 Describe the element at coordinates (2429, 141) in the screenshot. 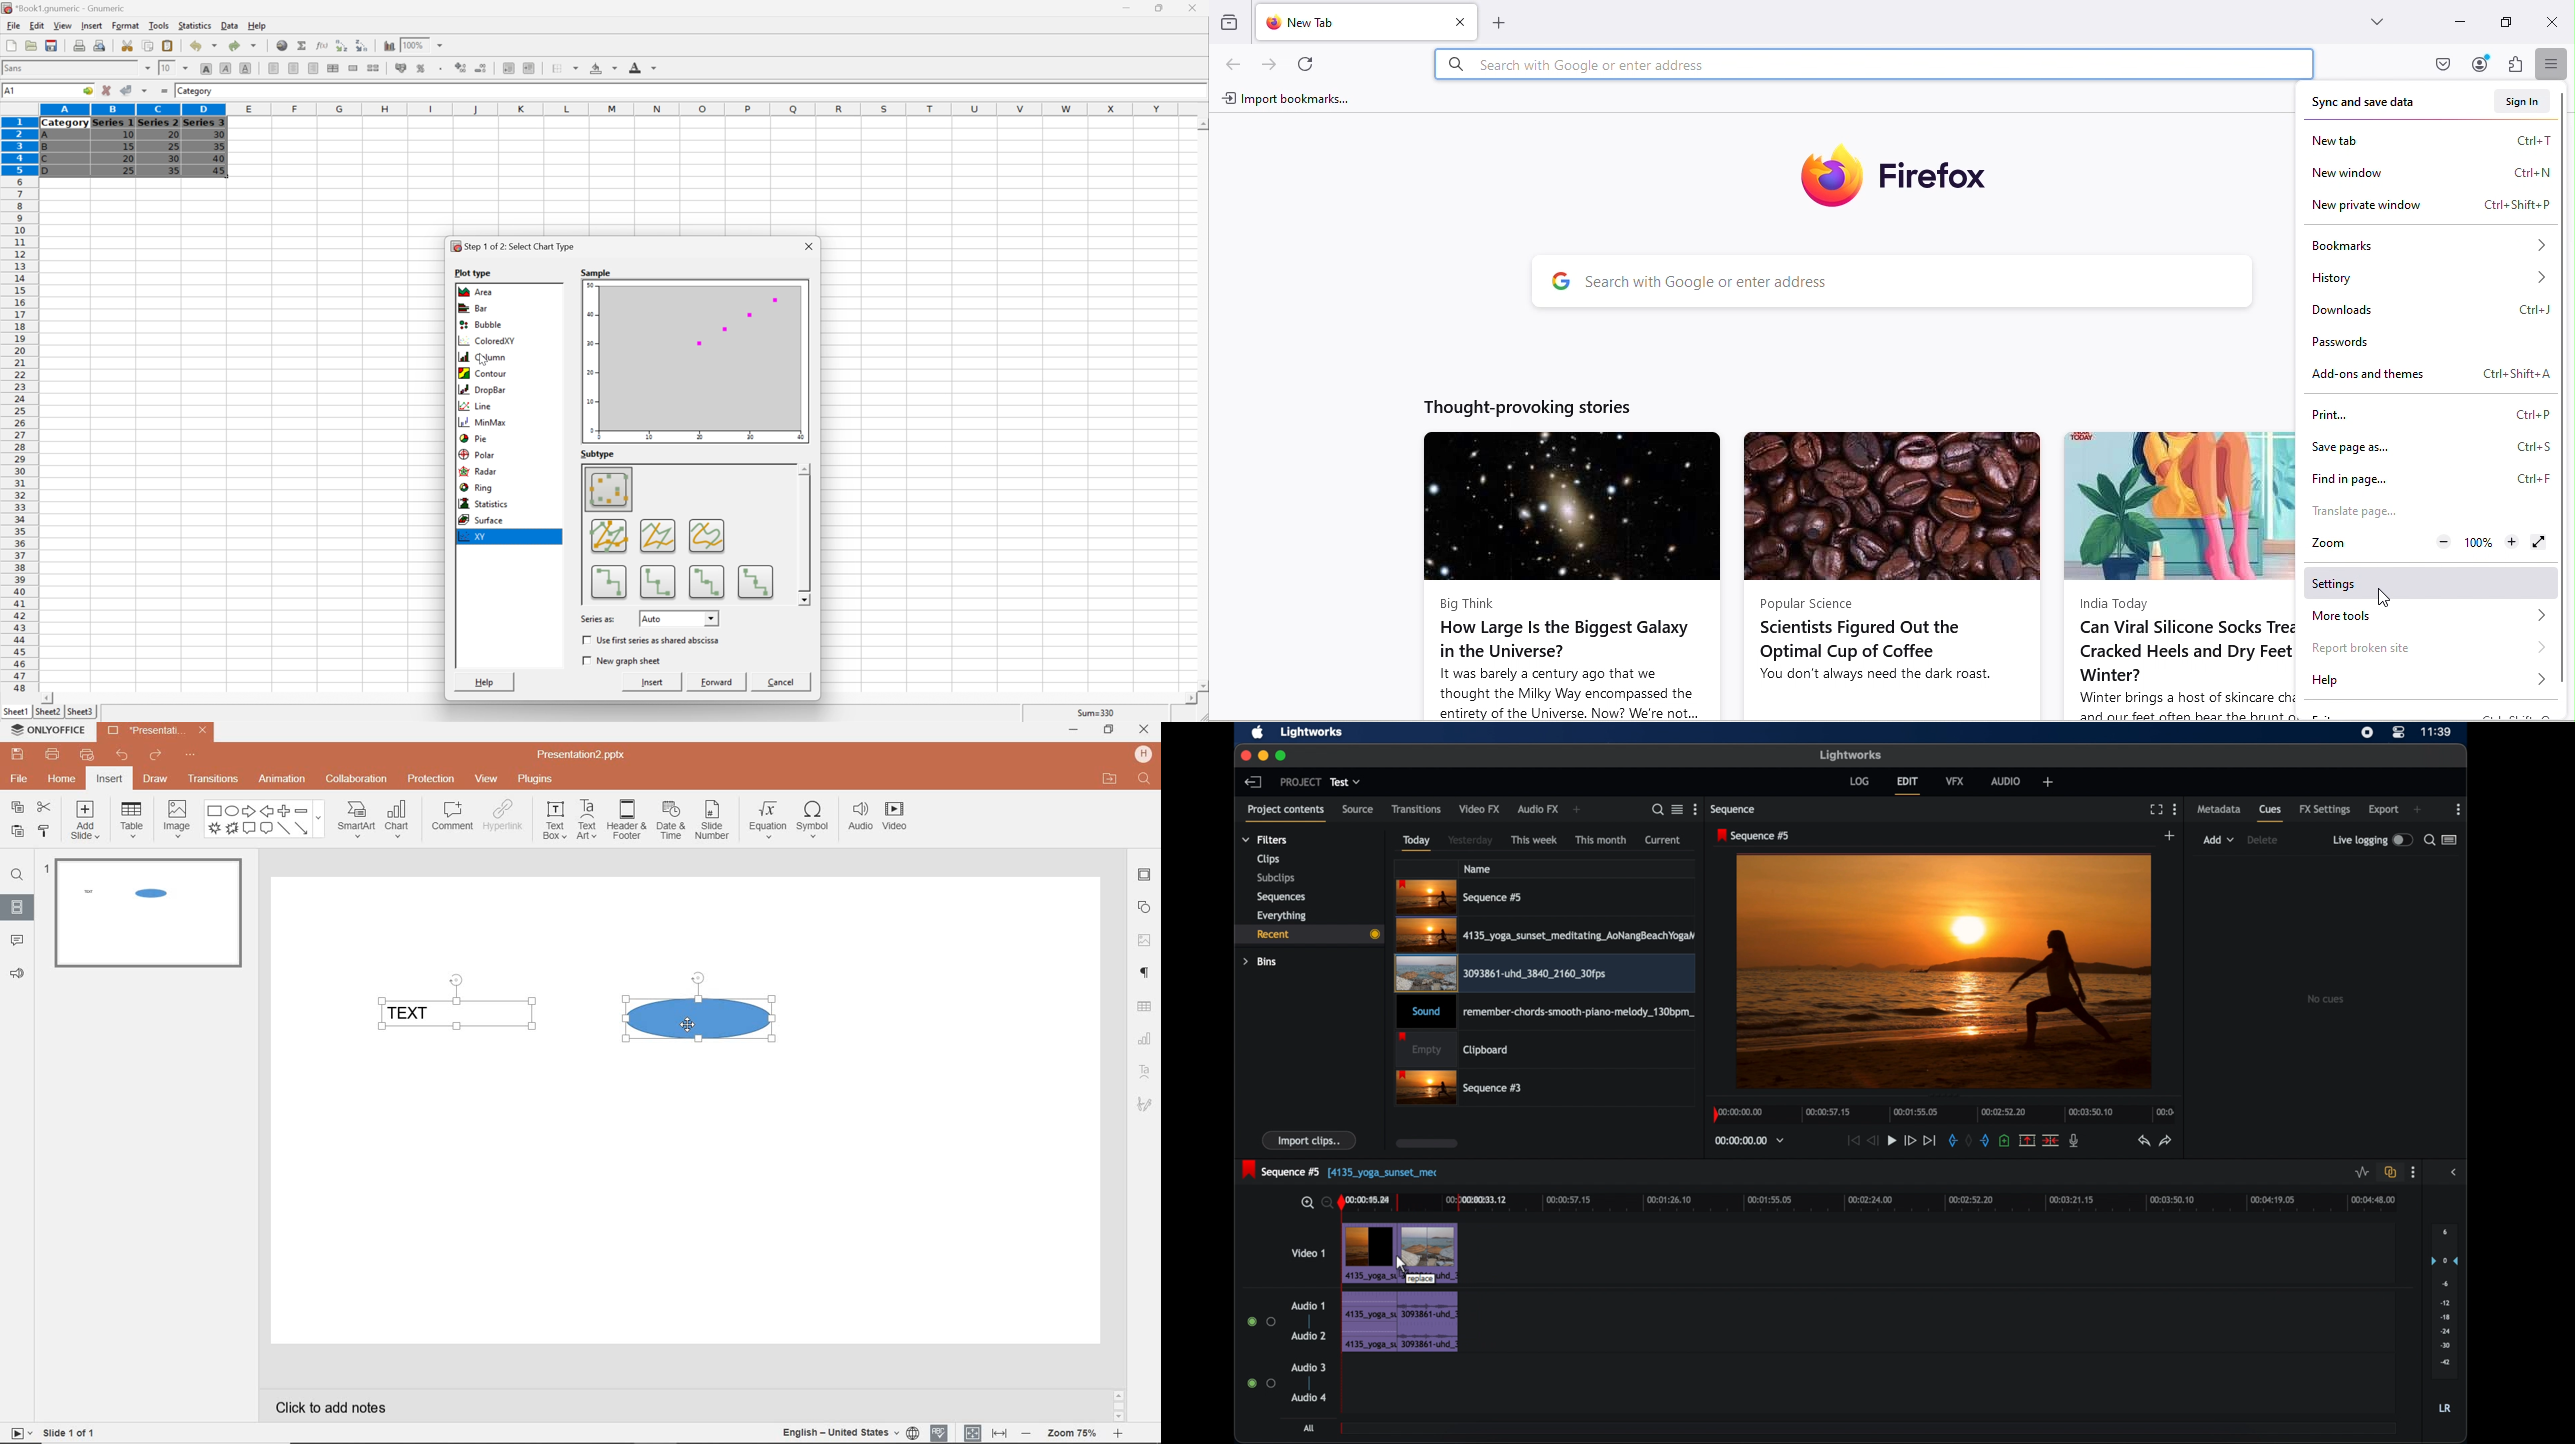

I see `New tab` at that location.